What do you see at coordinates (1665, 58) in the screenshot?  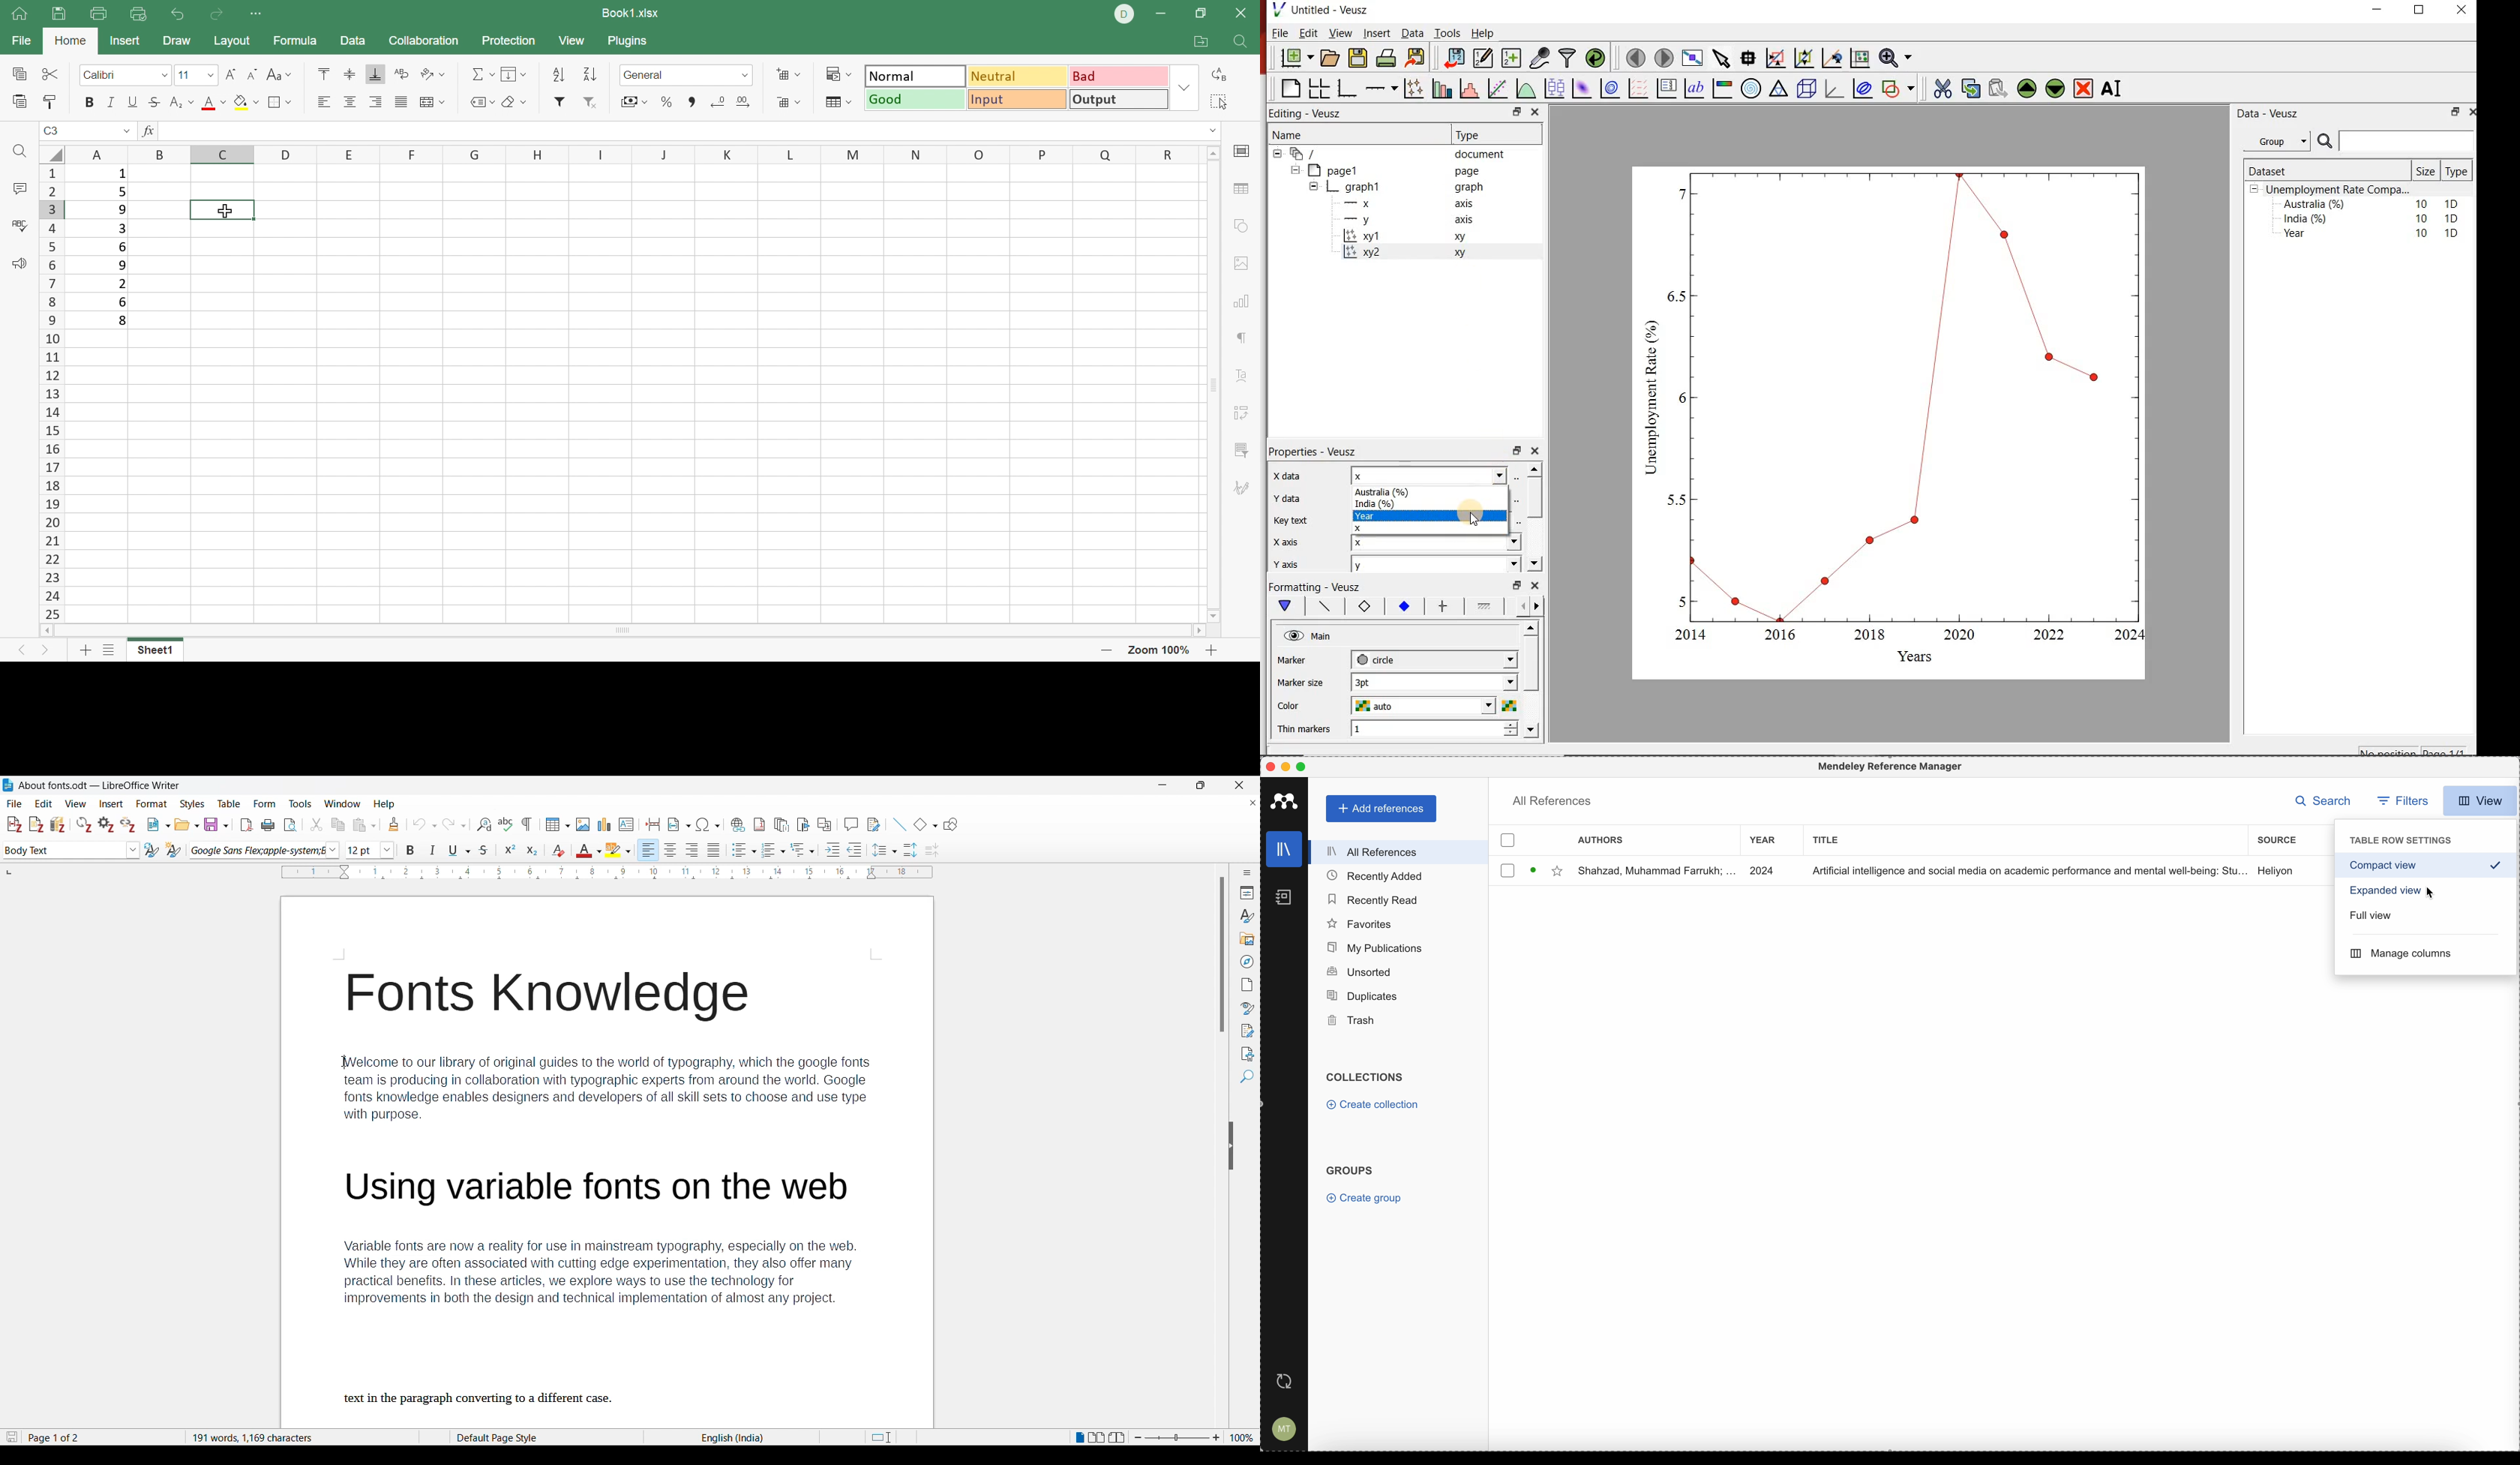 I see `move to next page` at bounding box center [1665, 58].